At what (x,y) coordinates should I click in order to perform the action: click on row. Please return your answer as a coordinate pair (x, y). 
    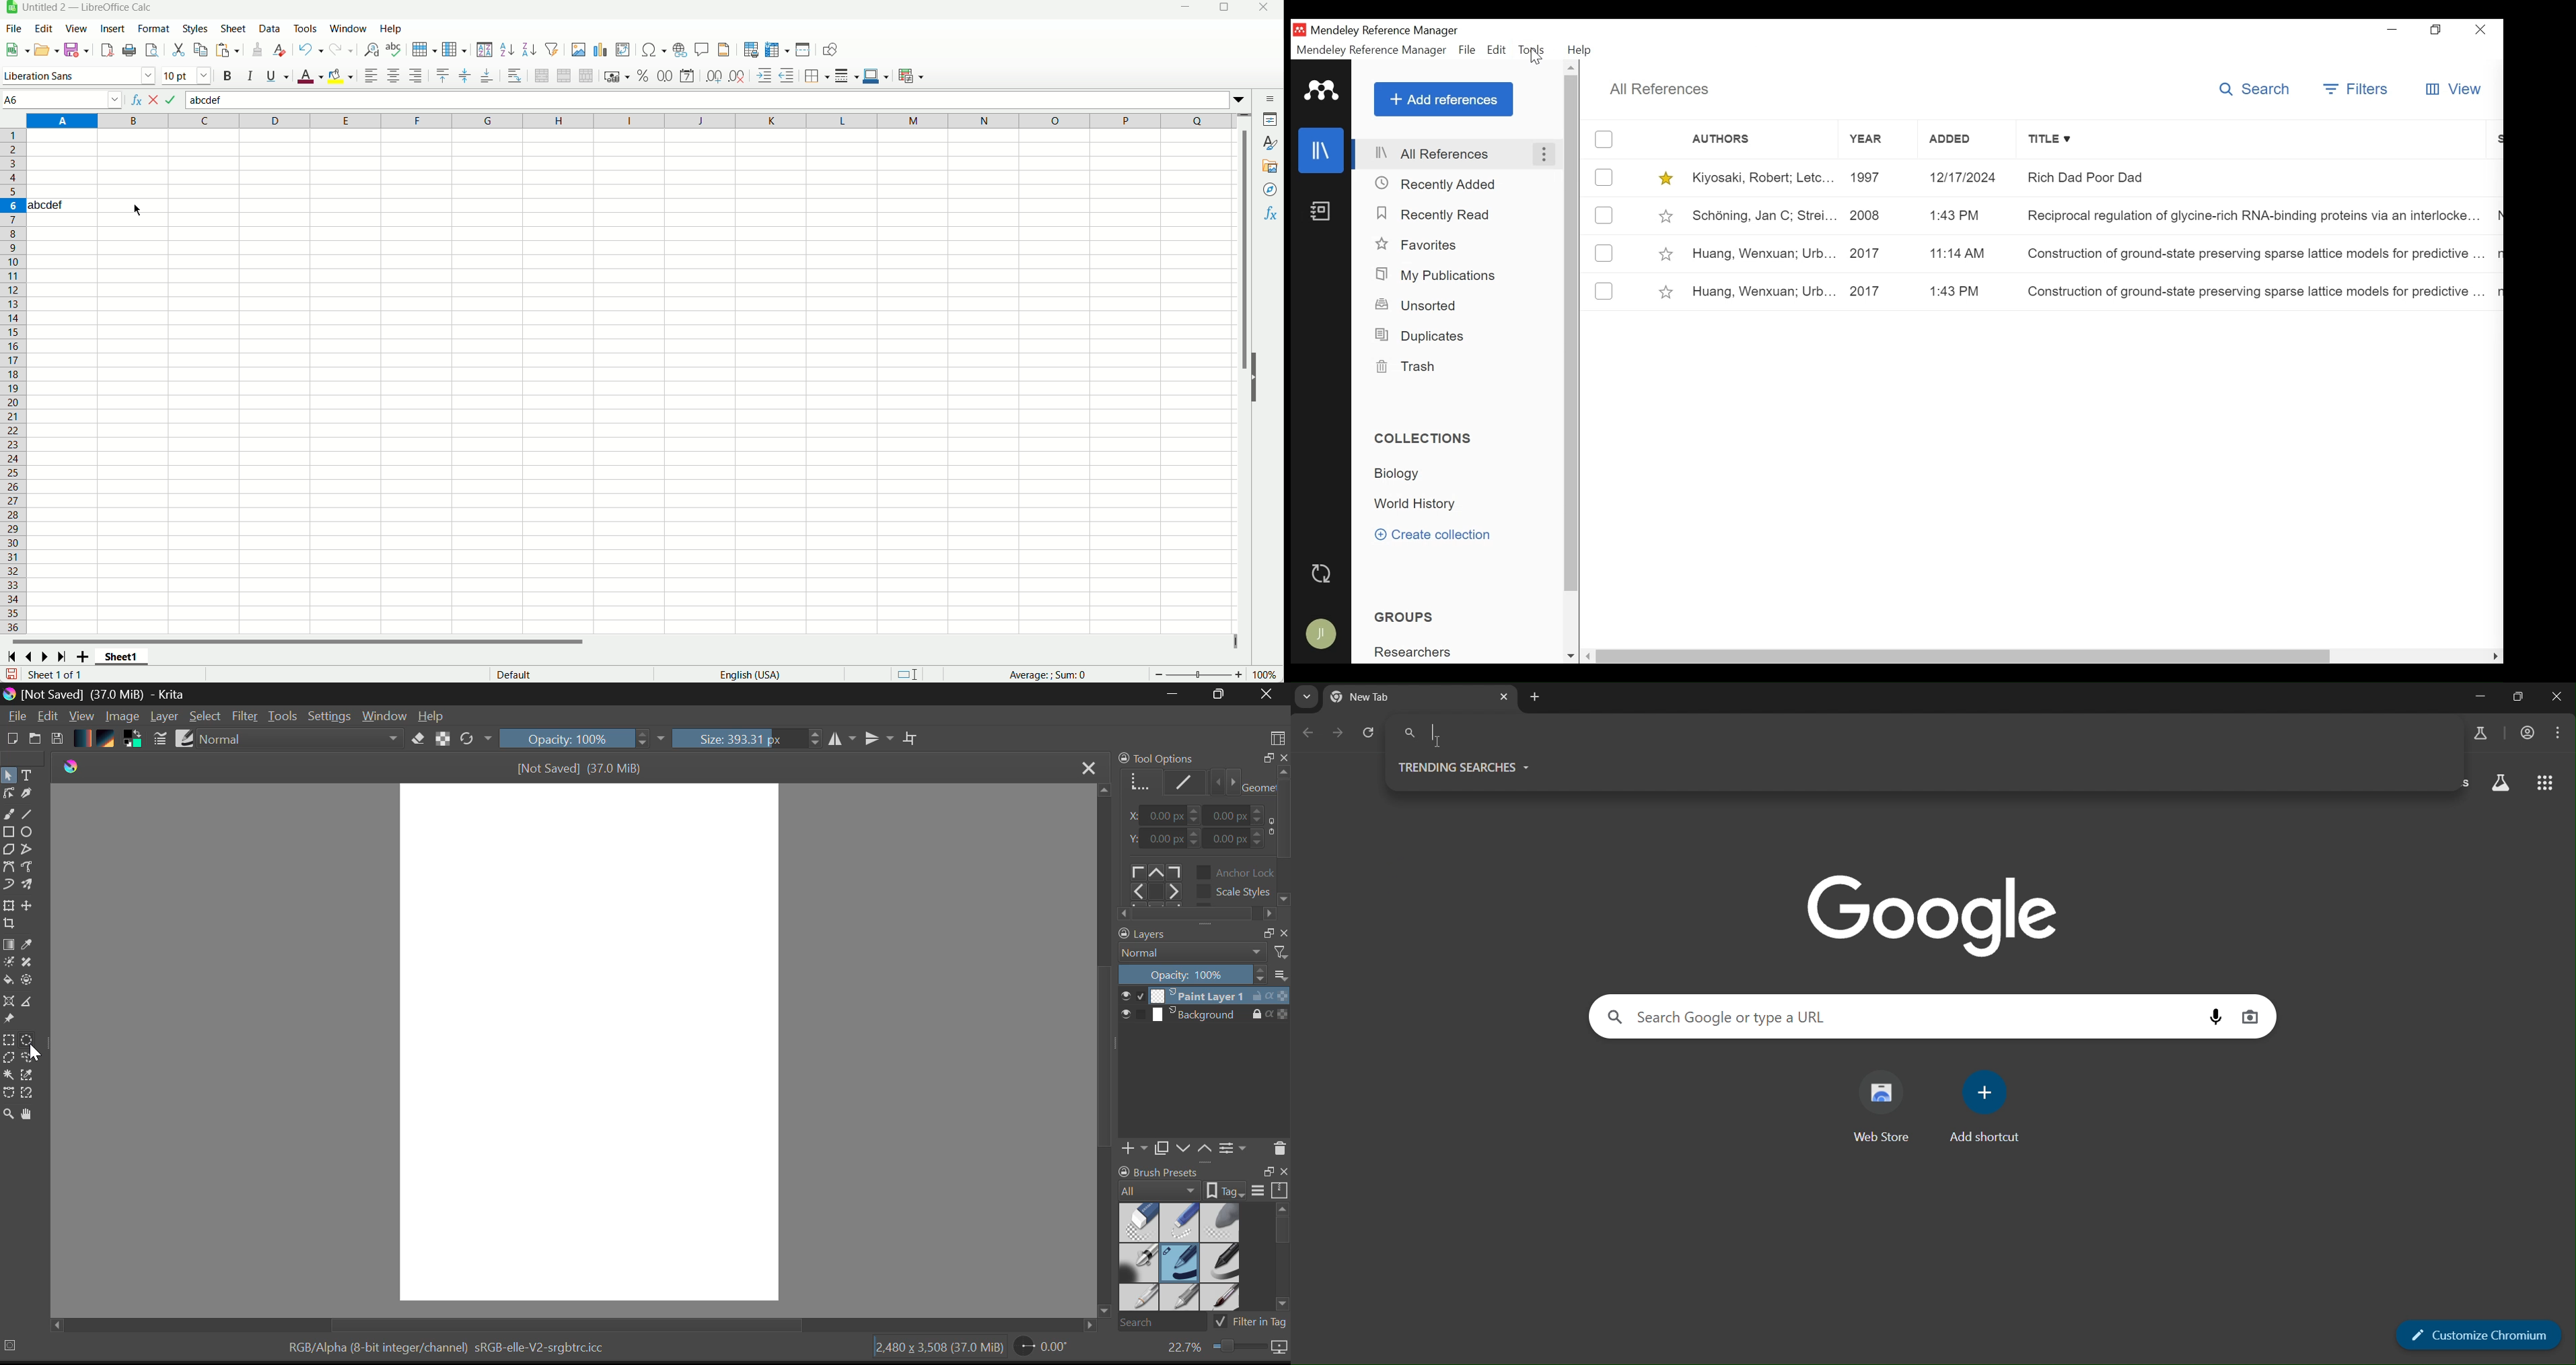
    Looking at the image, I should click on (423, 49).